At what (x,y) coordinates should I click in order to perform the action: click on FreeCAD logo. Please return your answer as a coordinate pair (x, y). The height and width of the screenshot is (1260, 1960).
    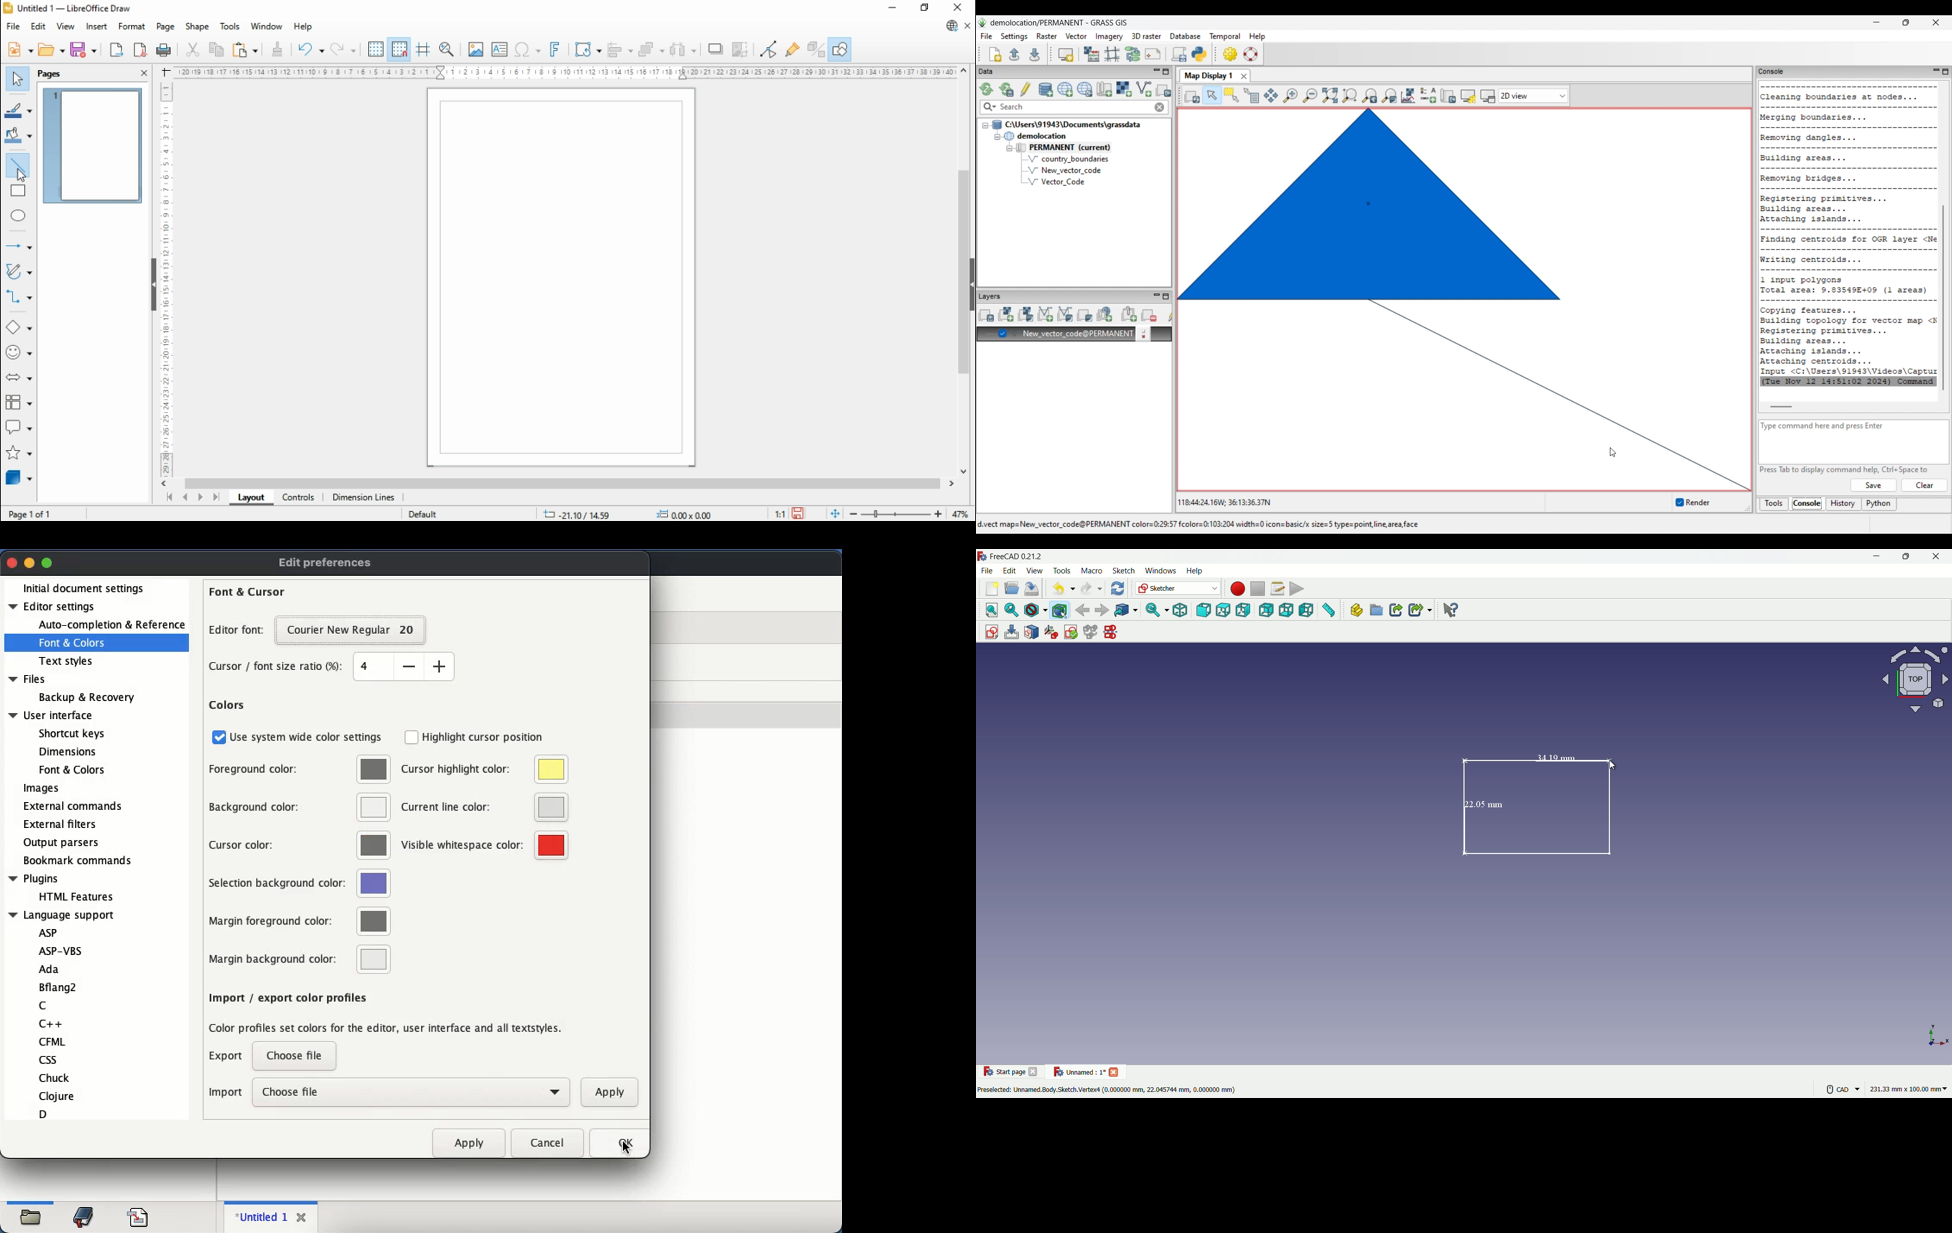
    Looking at the image, I should click on (982, 556).